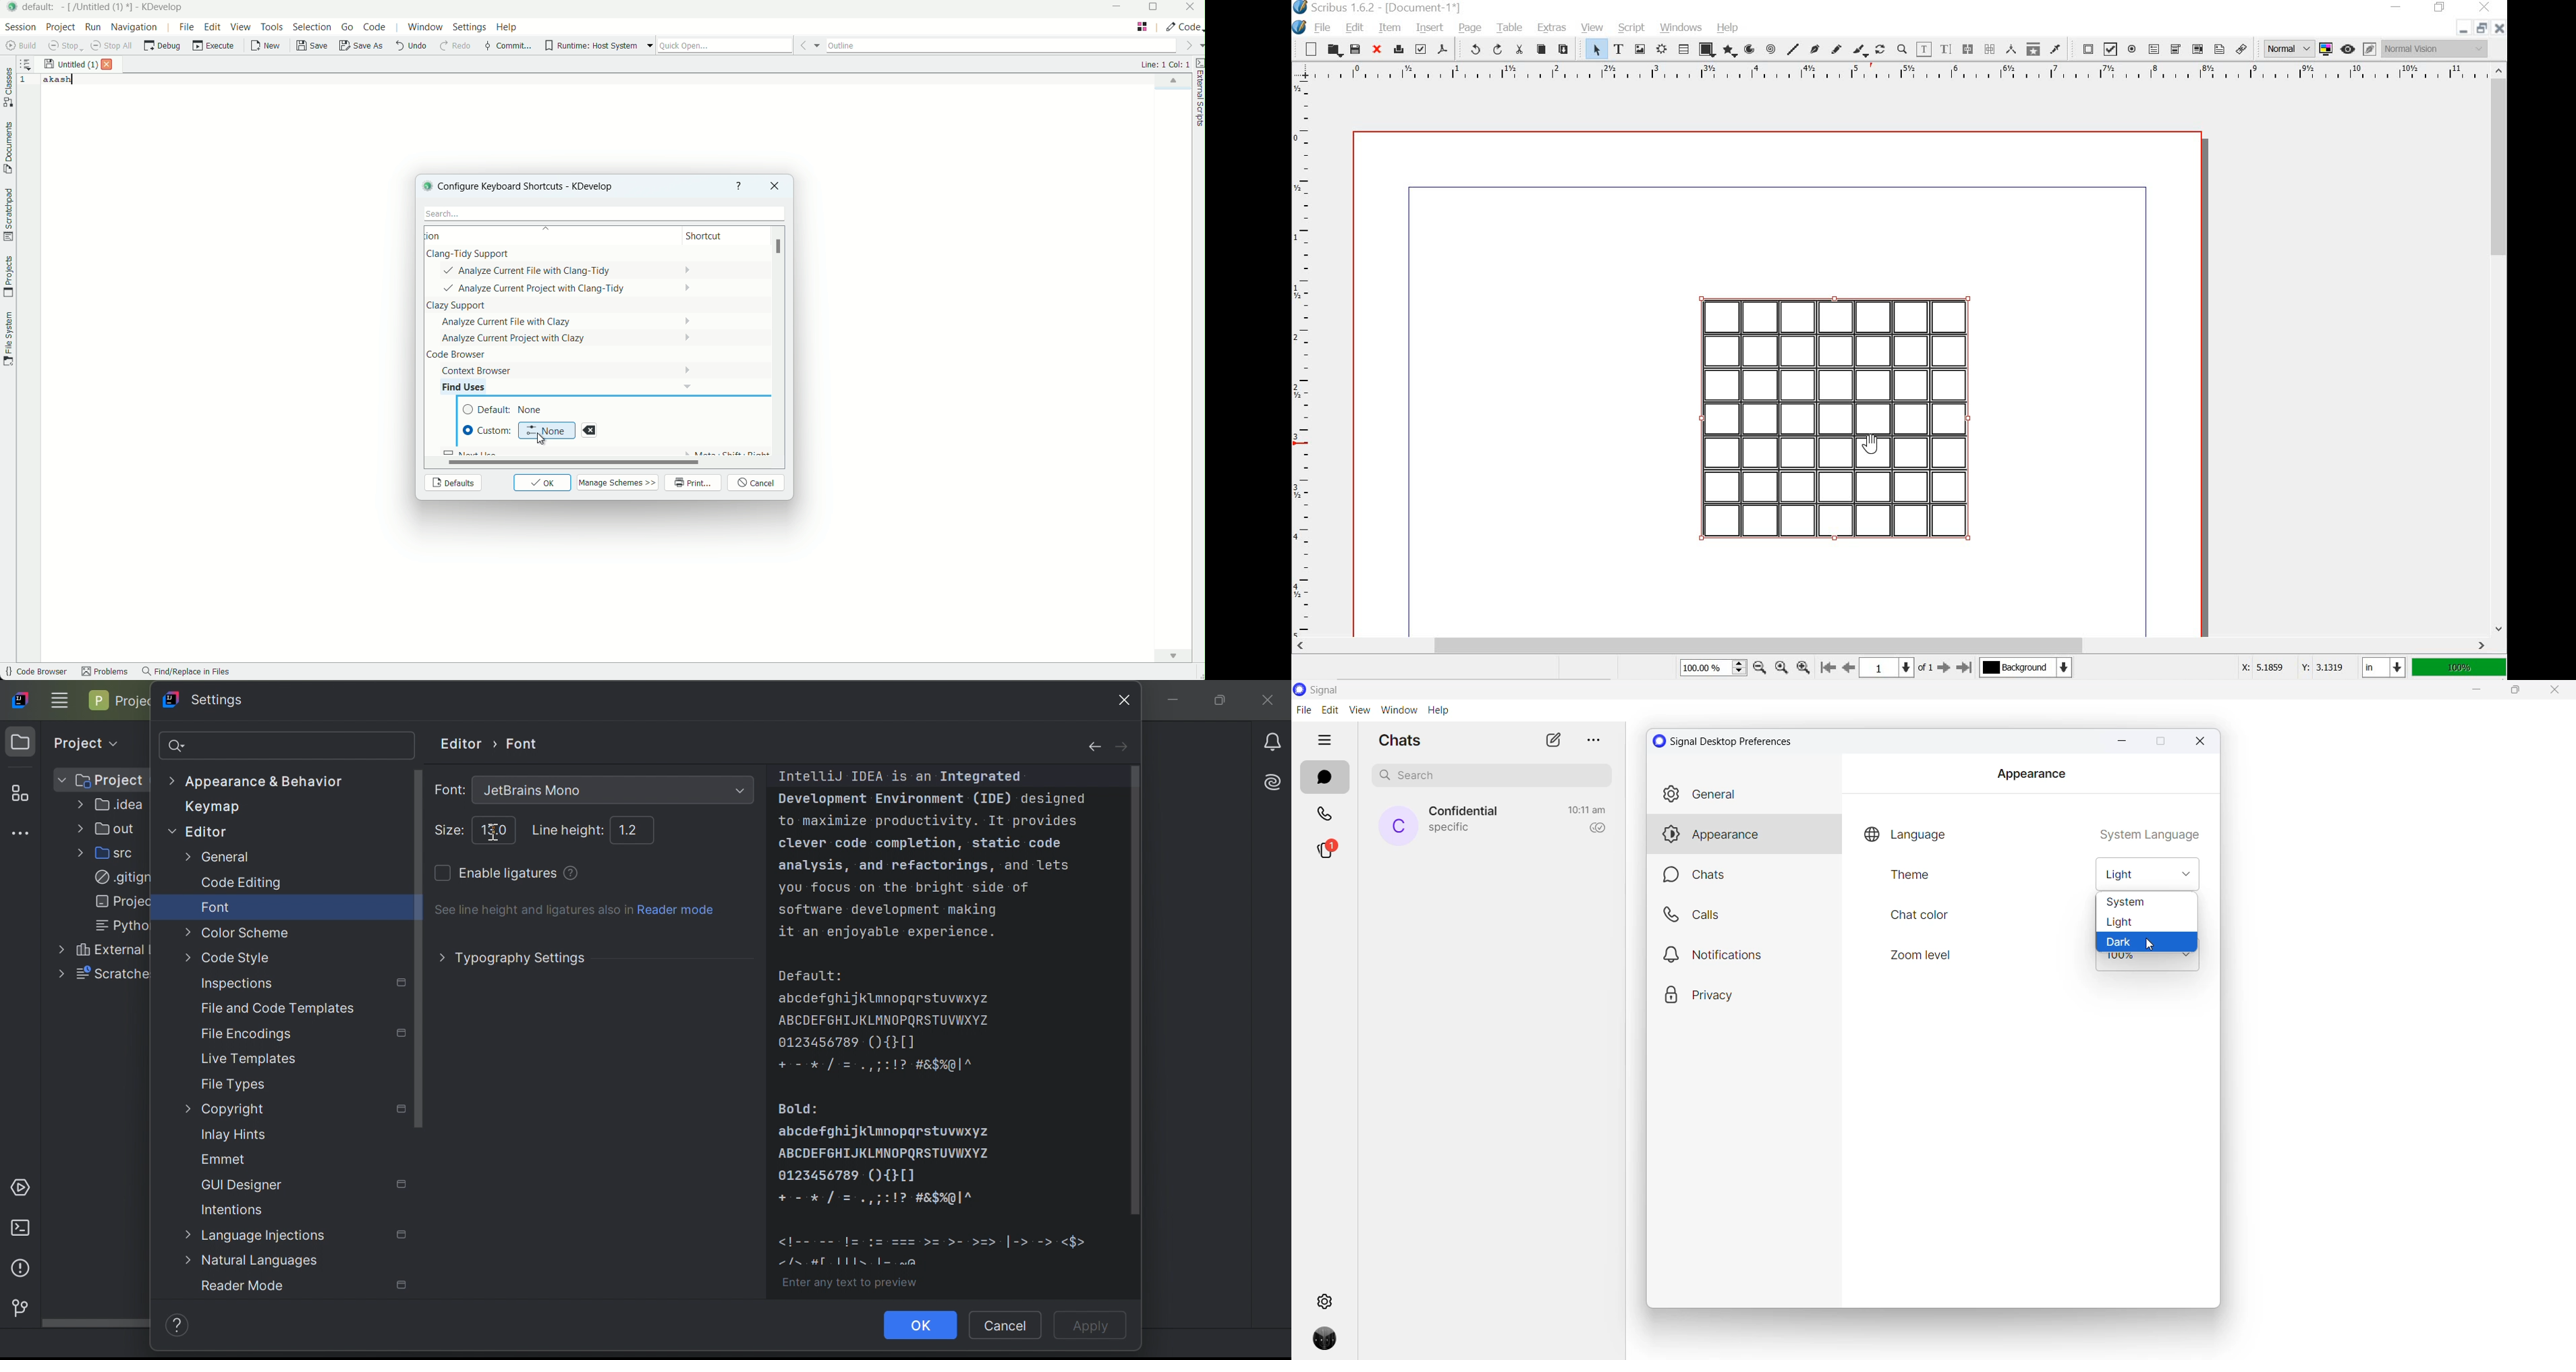 The height and width of the screenshot is (1372, 2576). What do you see at coordinates (60, 700) in the screenshot?
I see `Main menu` at bounding box center [60, 700].